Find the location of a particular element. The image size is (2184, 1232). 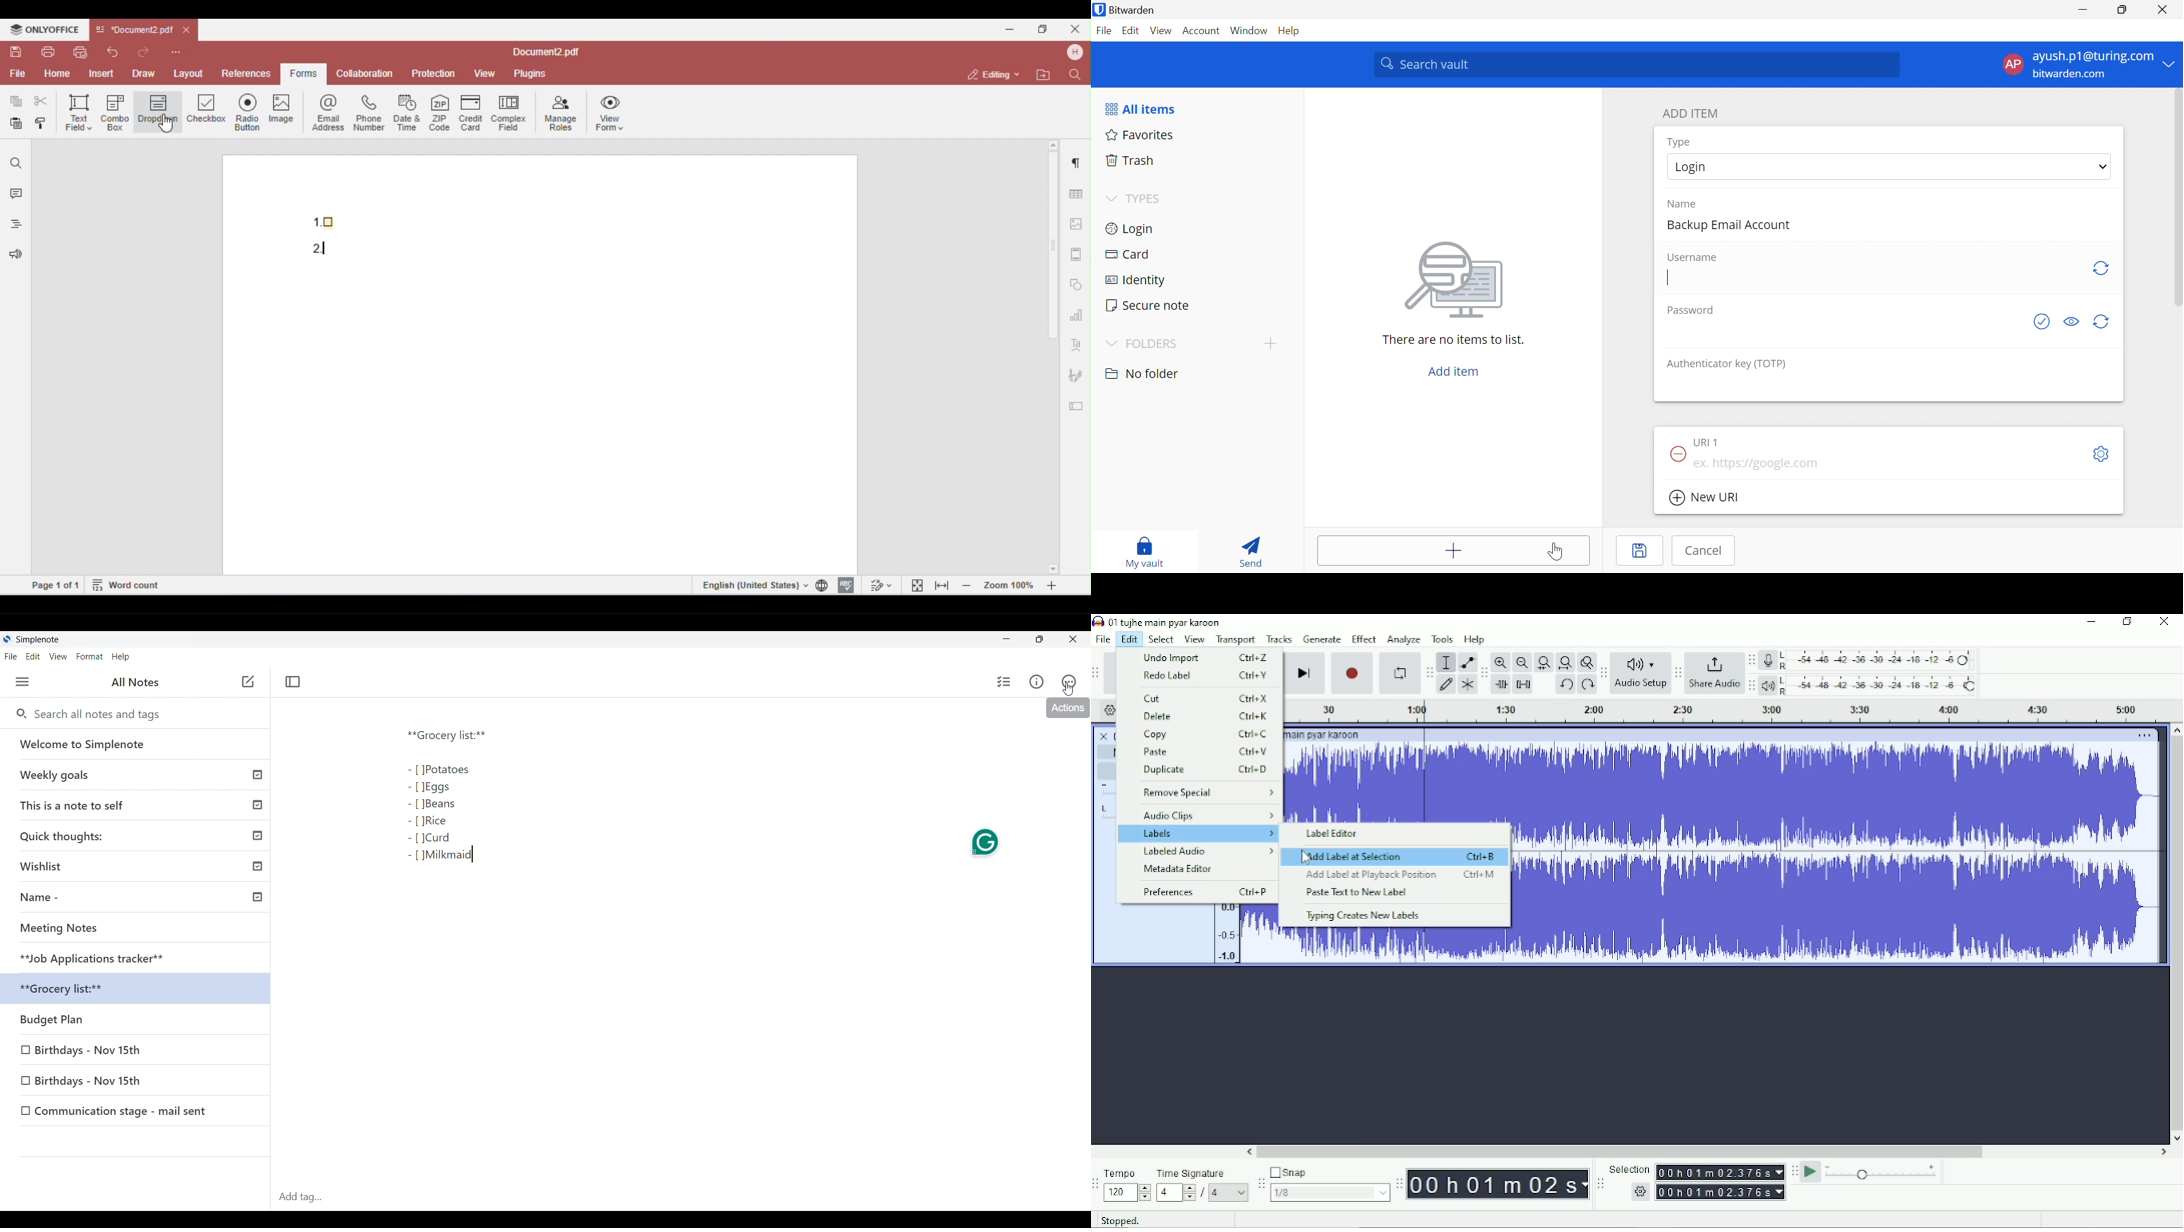

Play-at-speed is located at coordinates (1810, 1172).